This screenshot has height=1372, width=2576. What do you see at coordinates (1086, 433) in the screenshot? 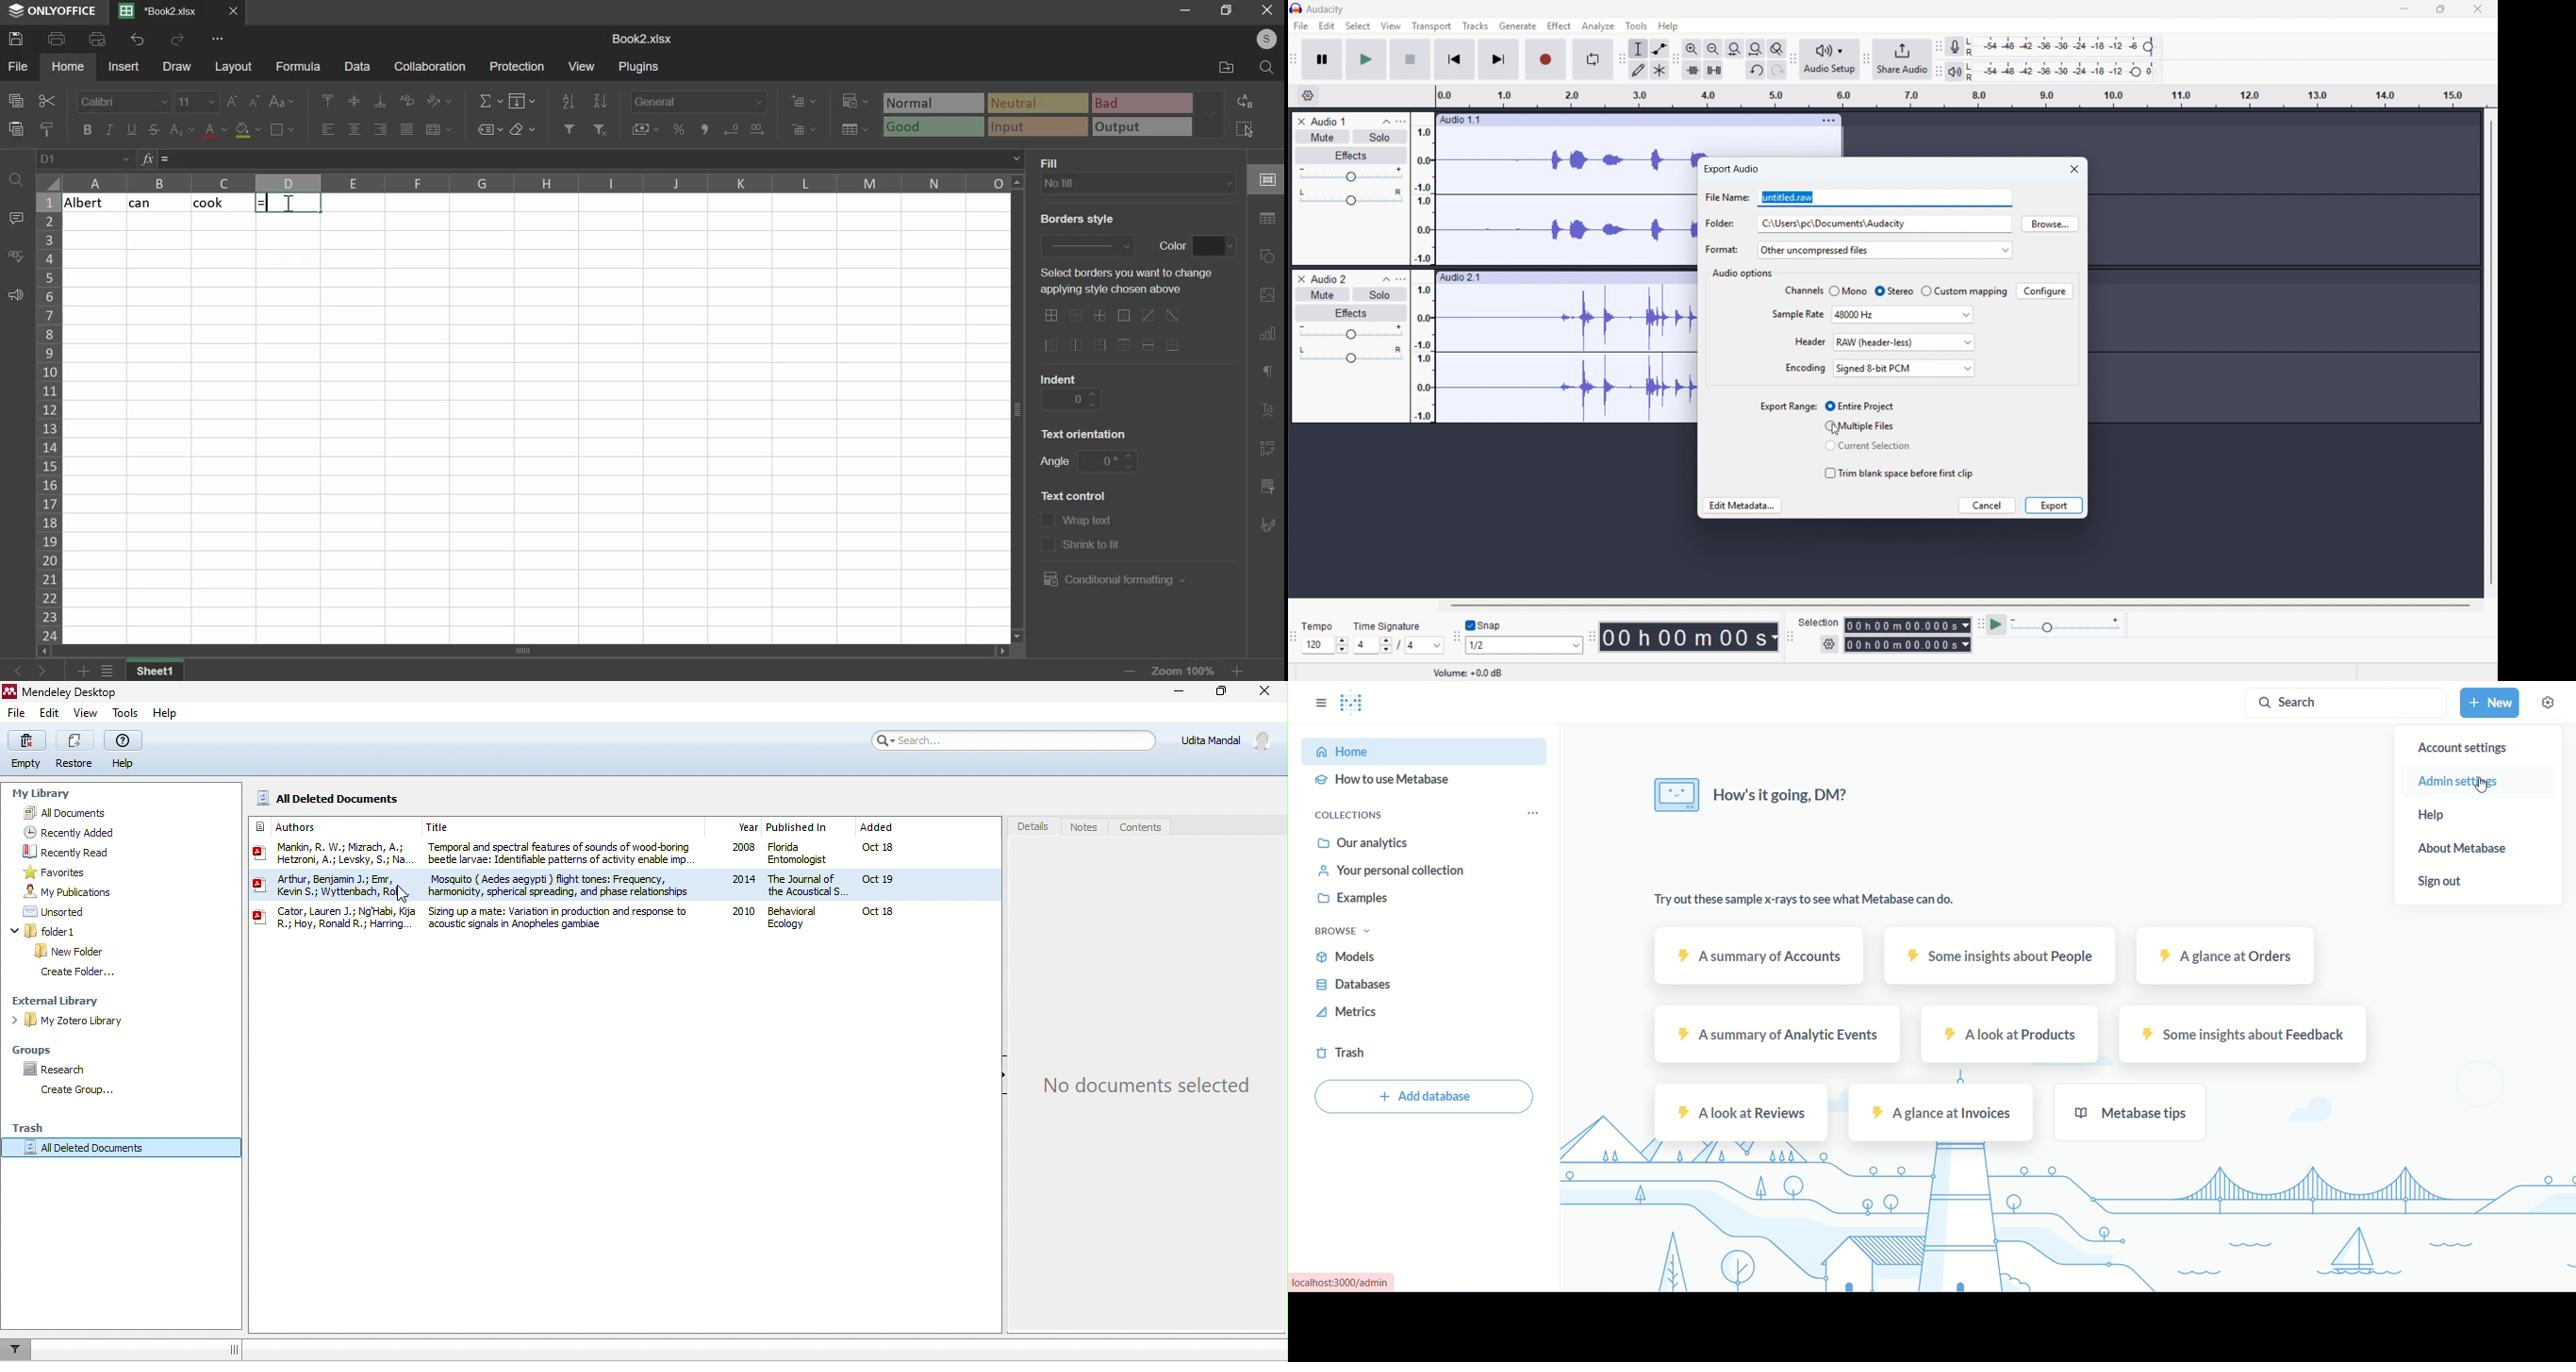
I see `text` at bounding box center [1086, 433].